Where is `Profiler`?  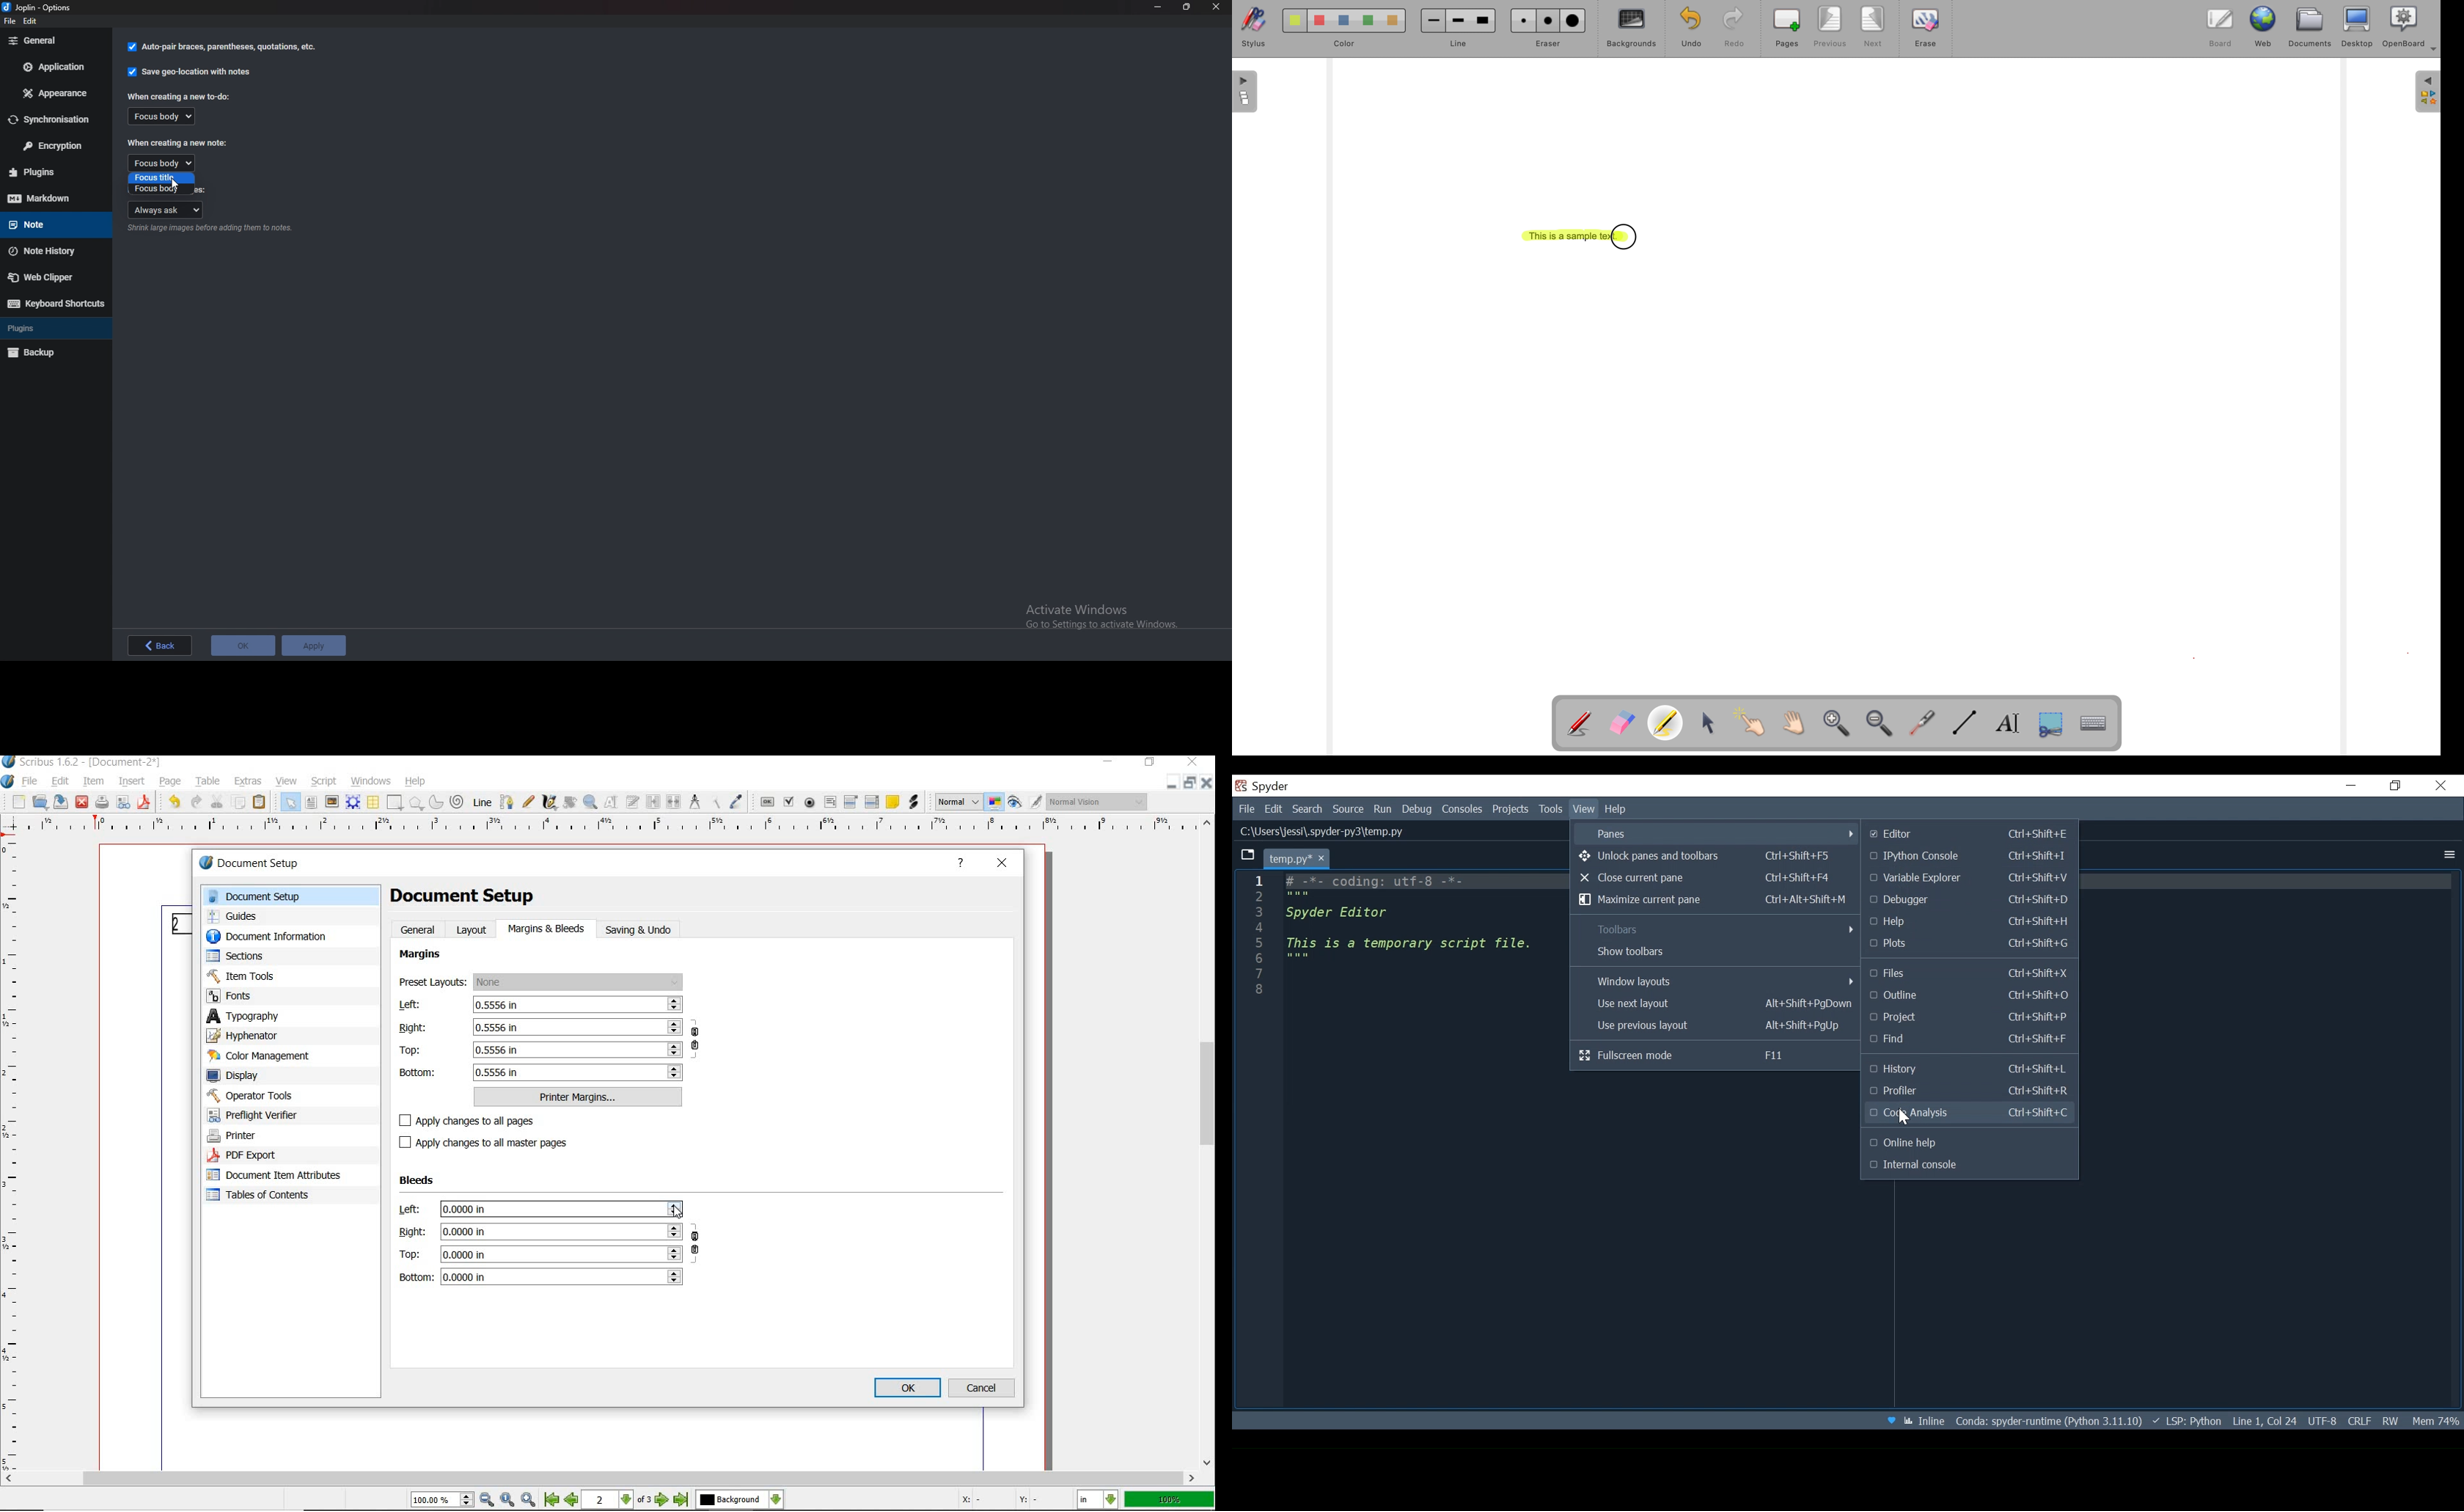
Profiler is located at coordinates (1971, 1092).